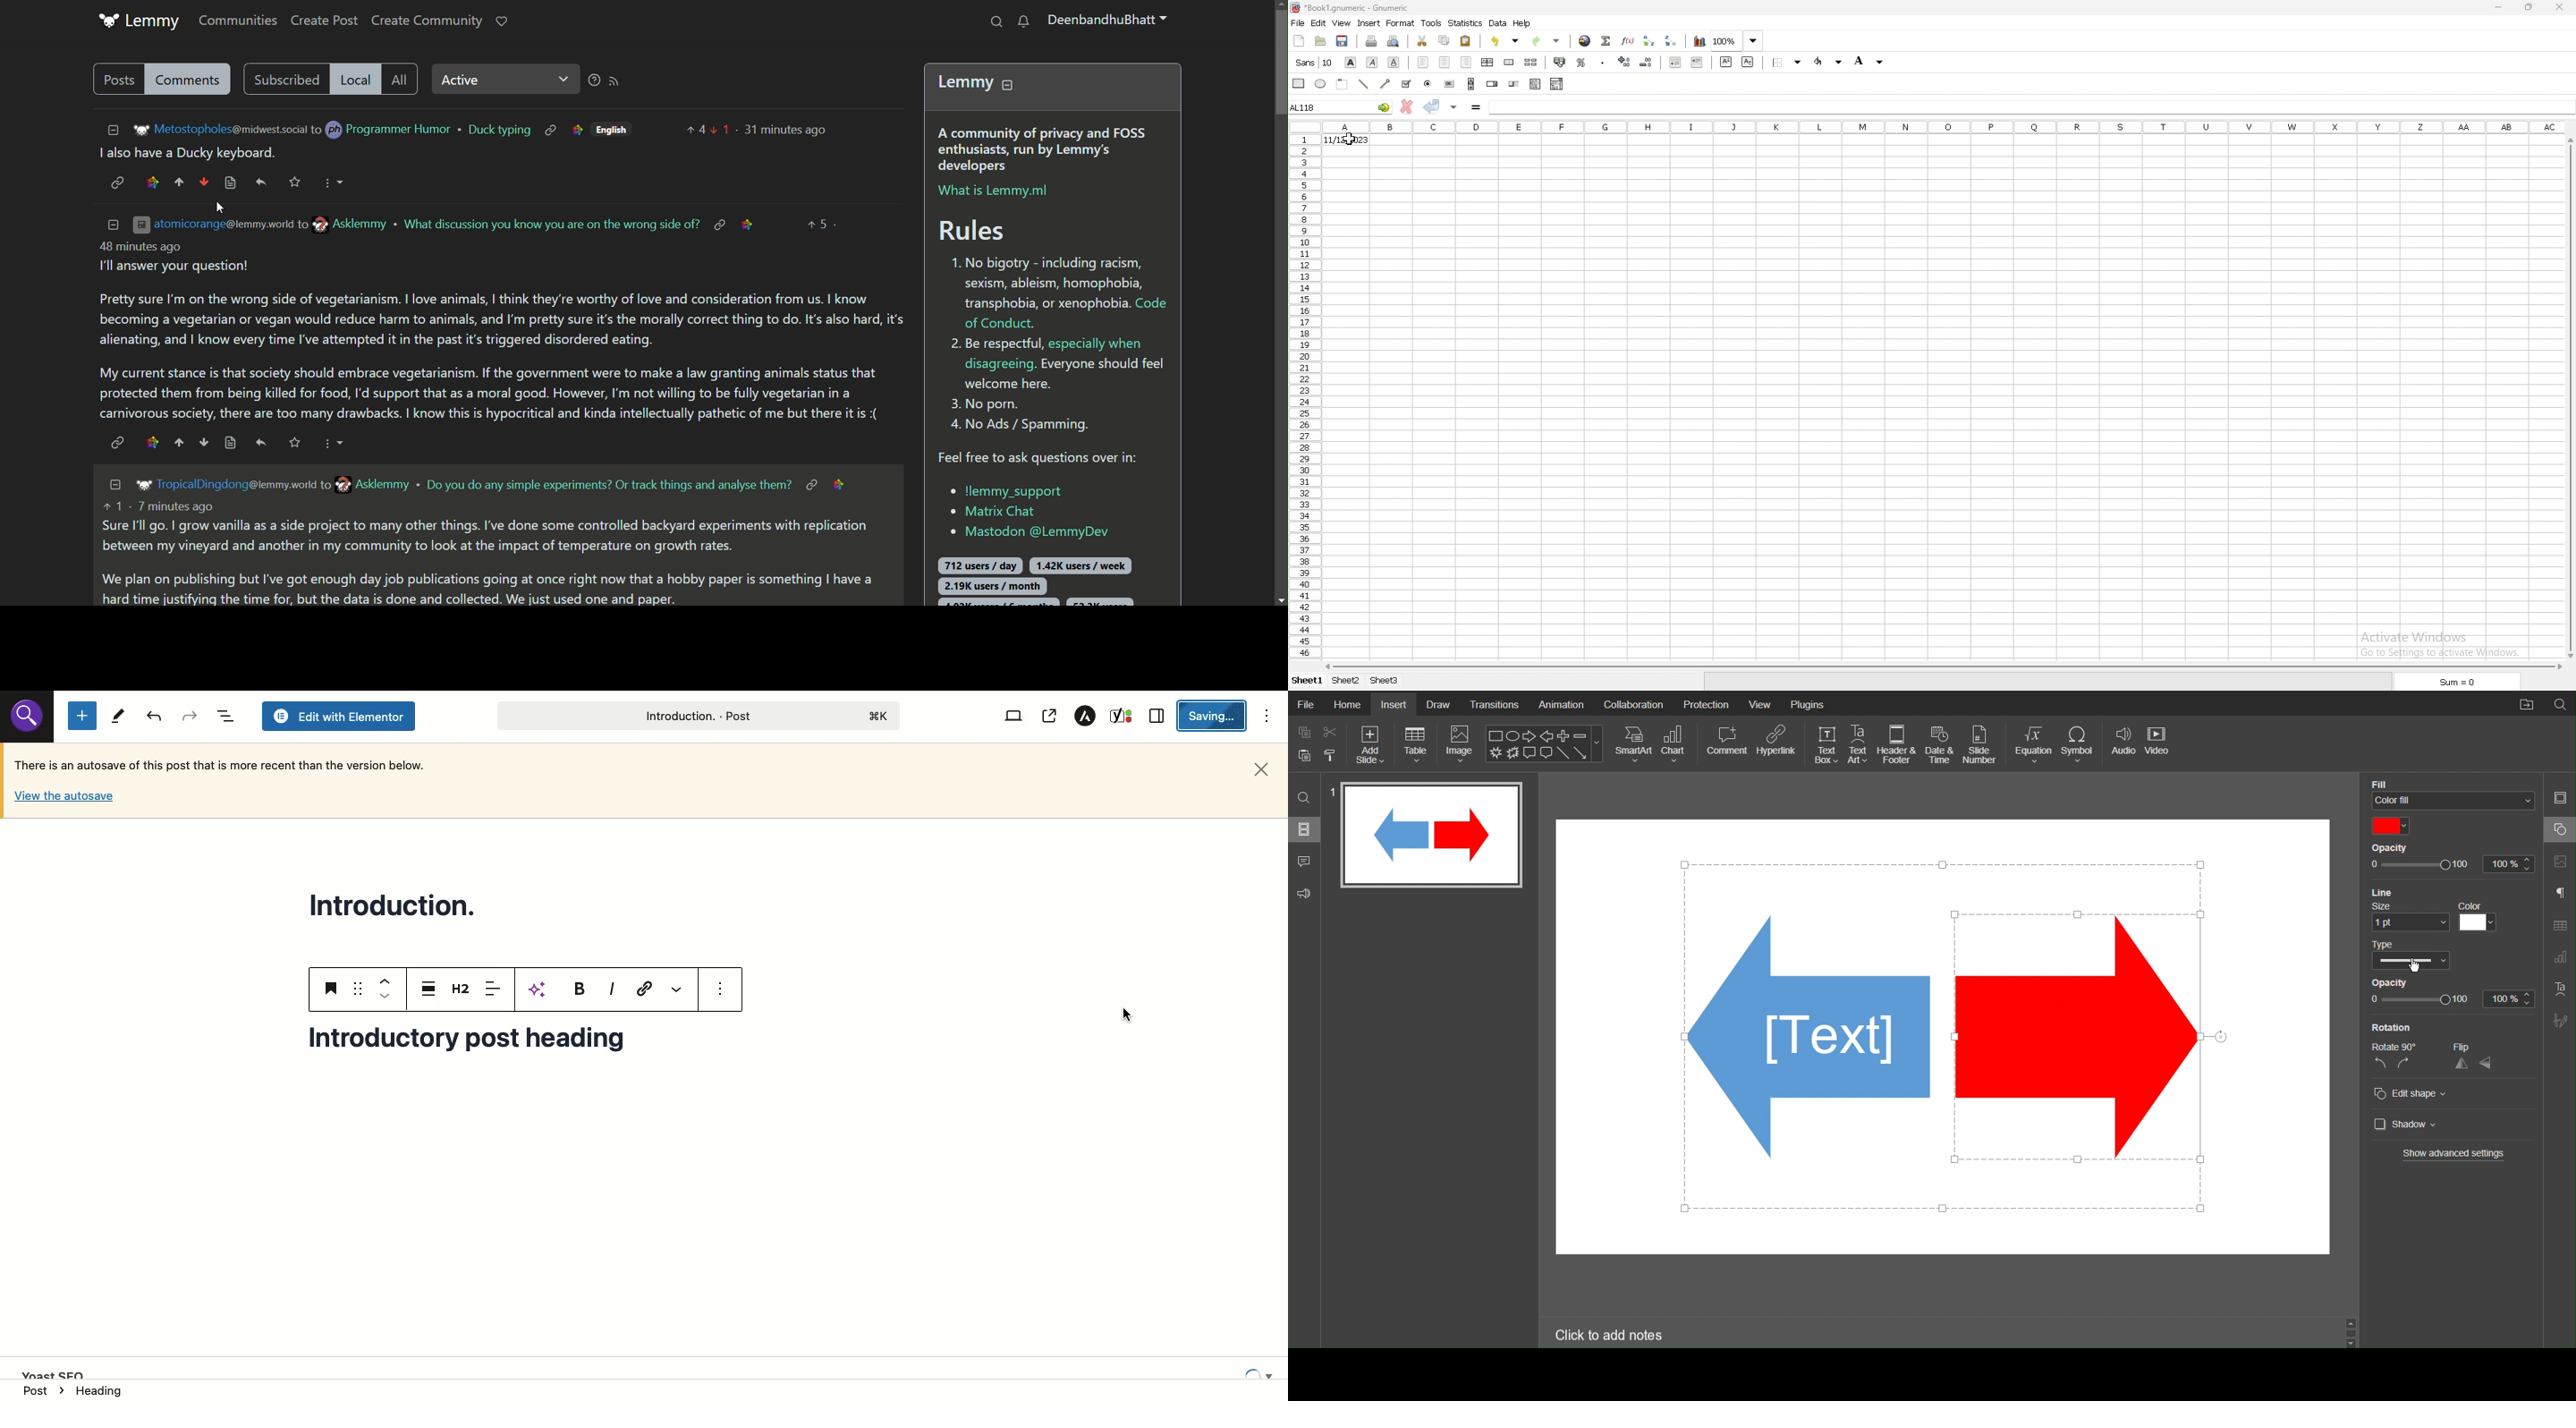 The height and width of the screenshot is (1428, 2576). Describe the element at coordinates (612, 989) in the screenshot. I see `Italic` at that location.